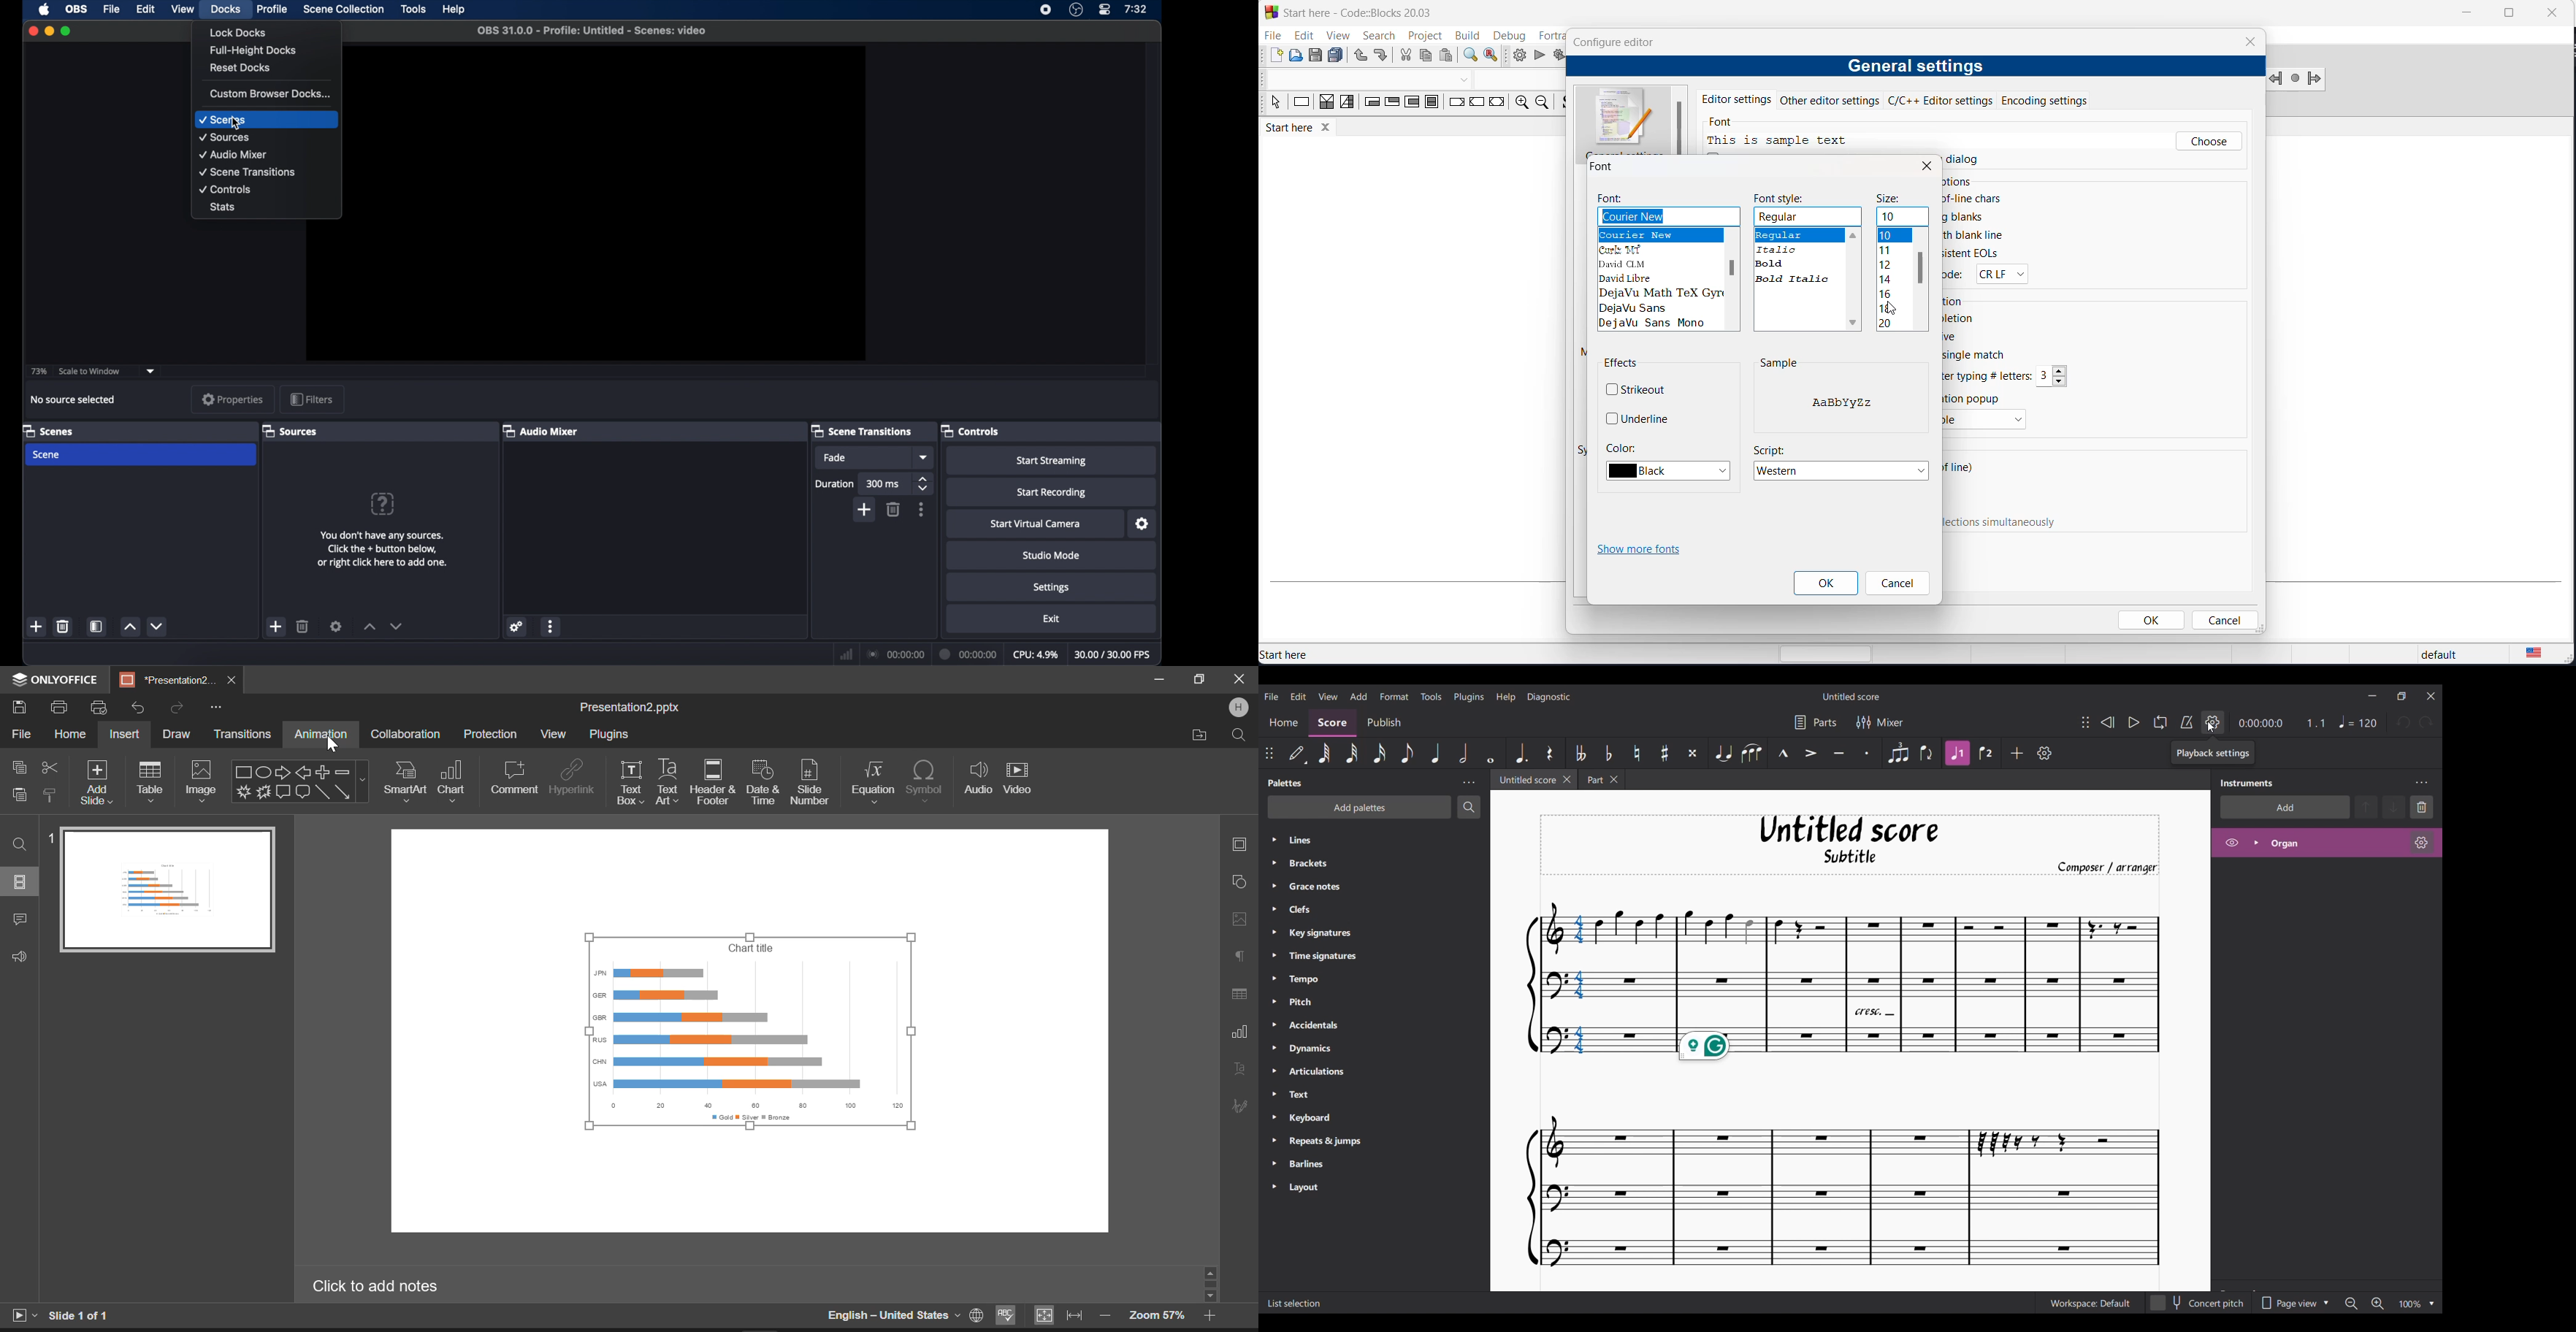 The width and height of the screenshot is (2576, 1344). I want to click on scene collection, so click(345, 9).